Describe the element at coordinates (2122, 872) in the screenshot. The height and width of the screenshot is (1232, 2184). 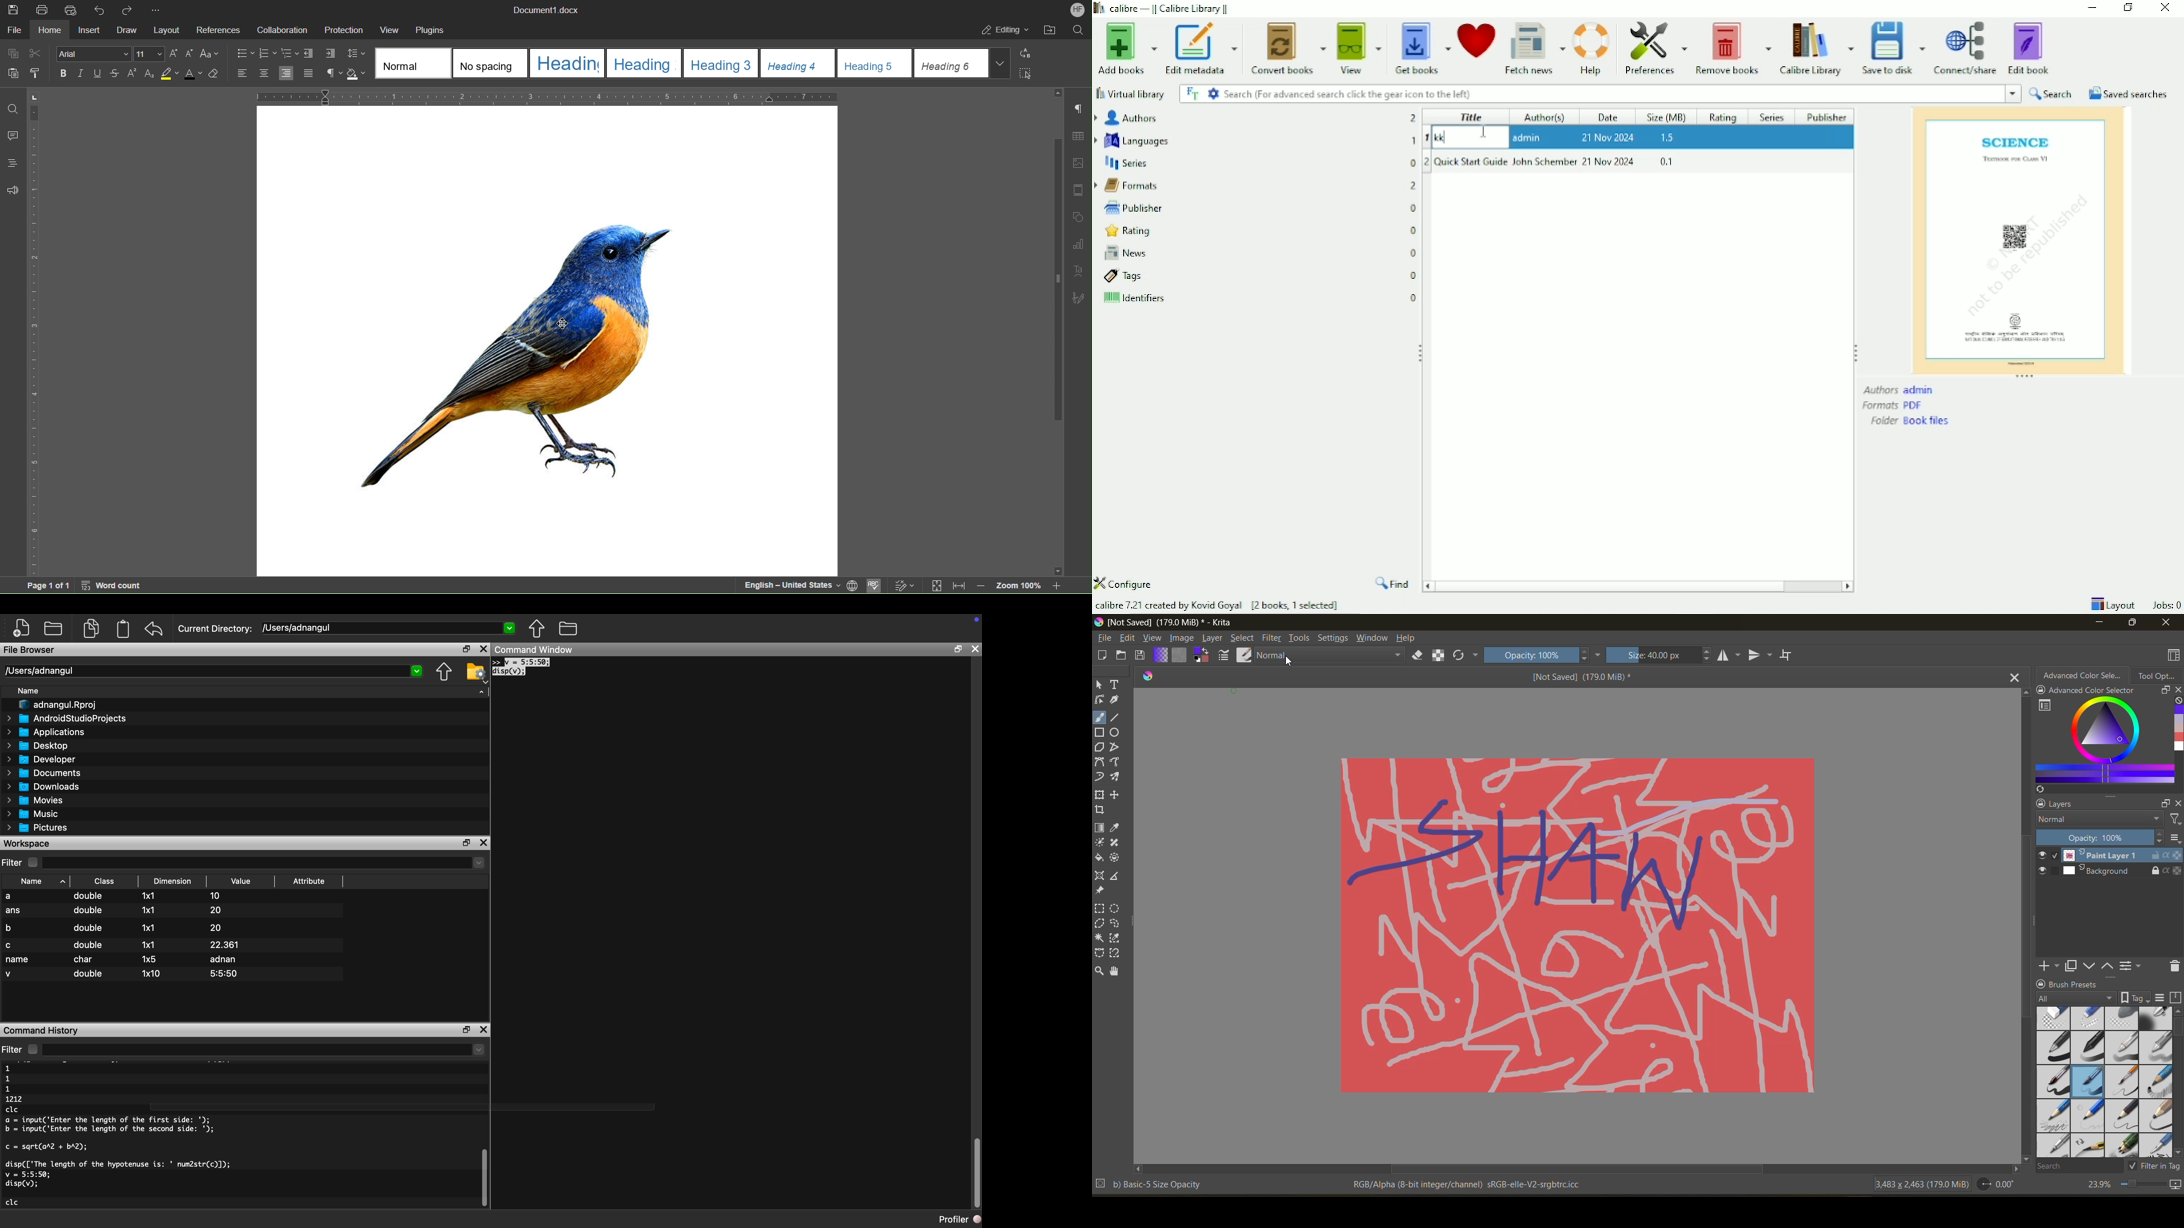
I see `Background` at that location.